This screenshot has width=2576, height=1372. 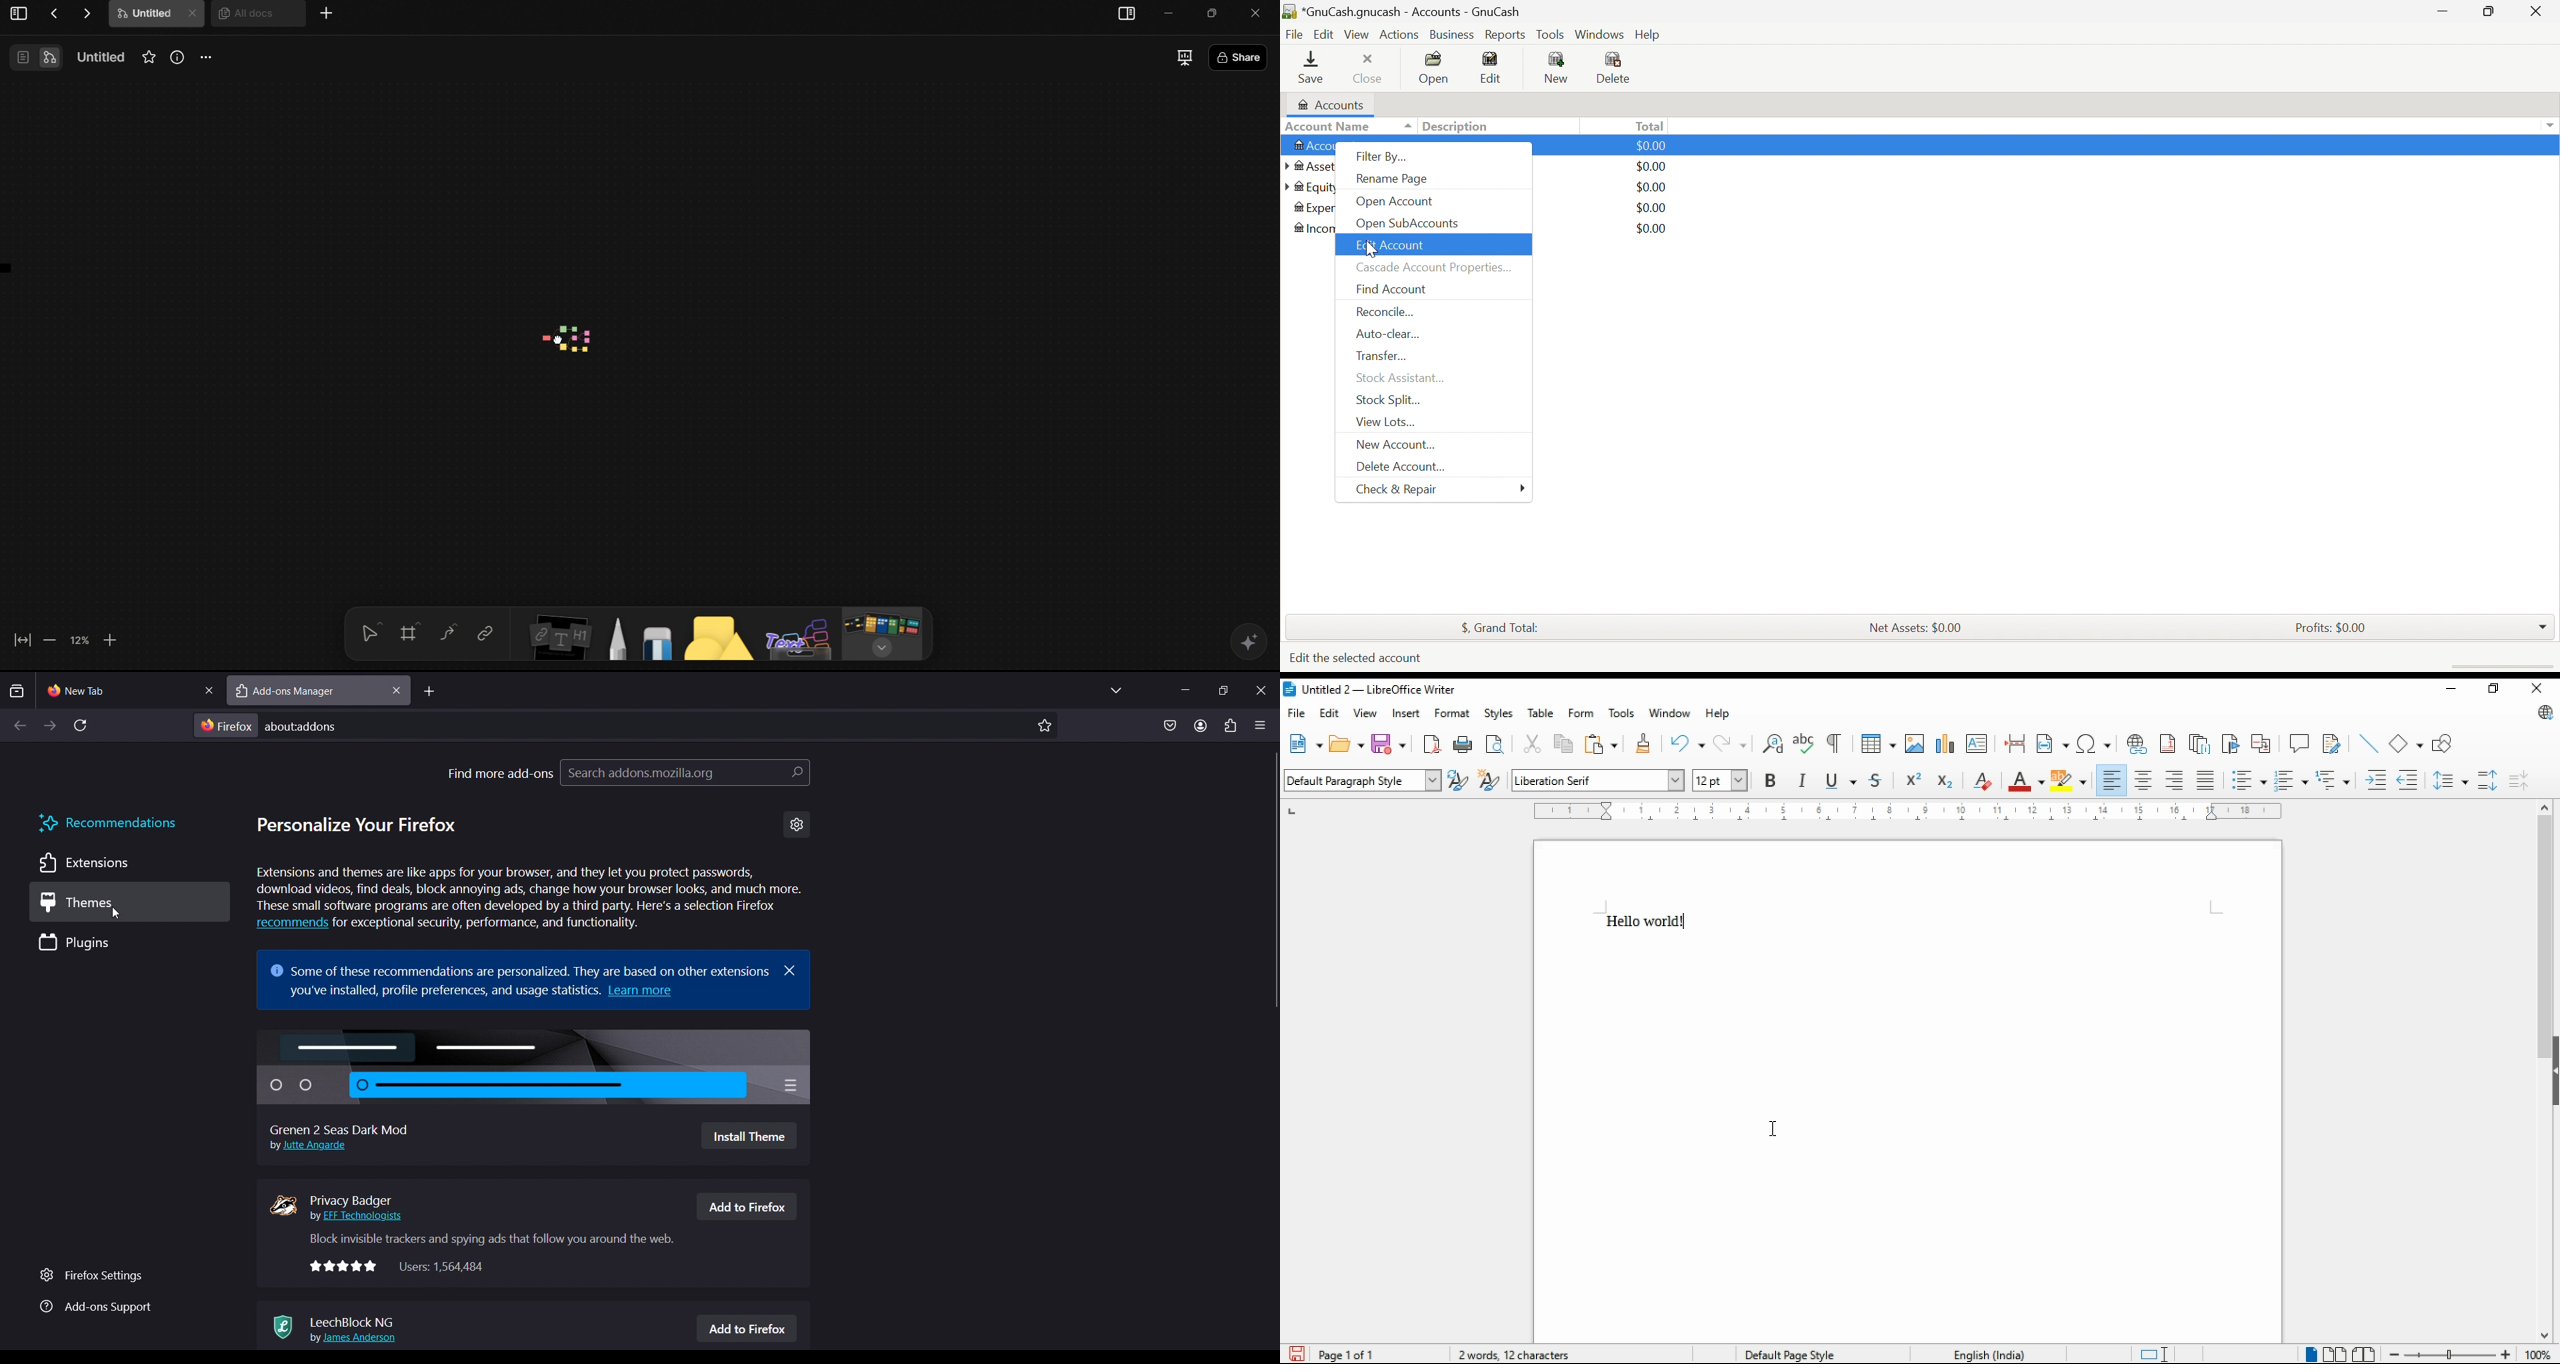 I want to click on $0.00, so click(x=1655, y=229).